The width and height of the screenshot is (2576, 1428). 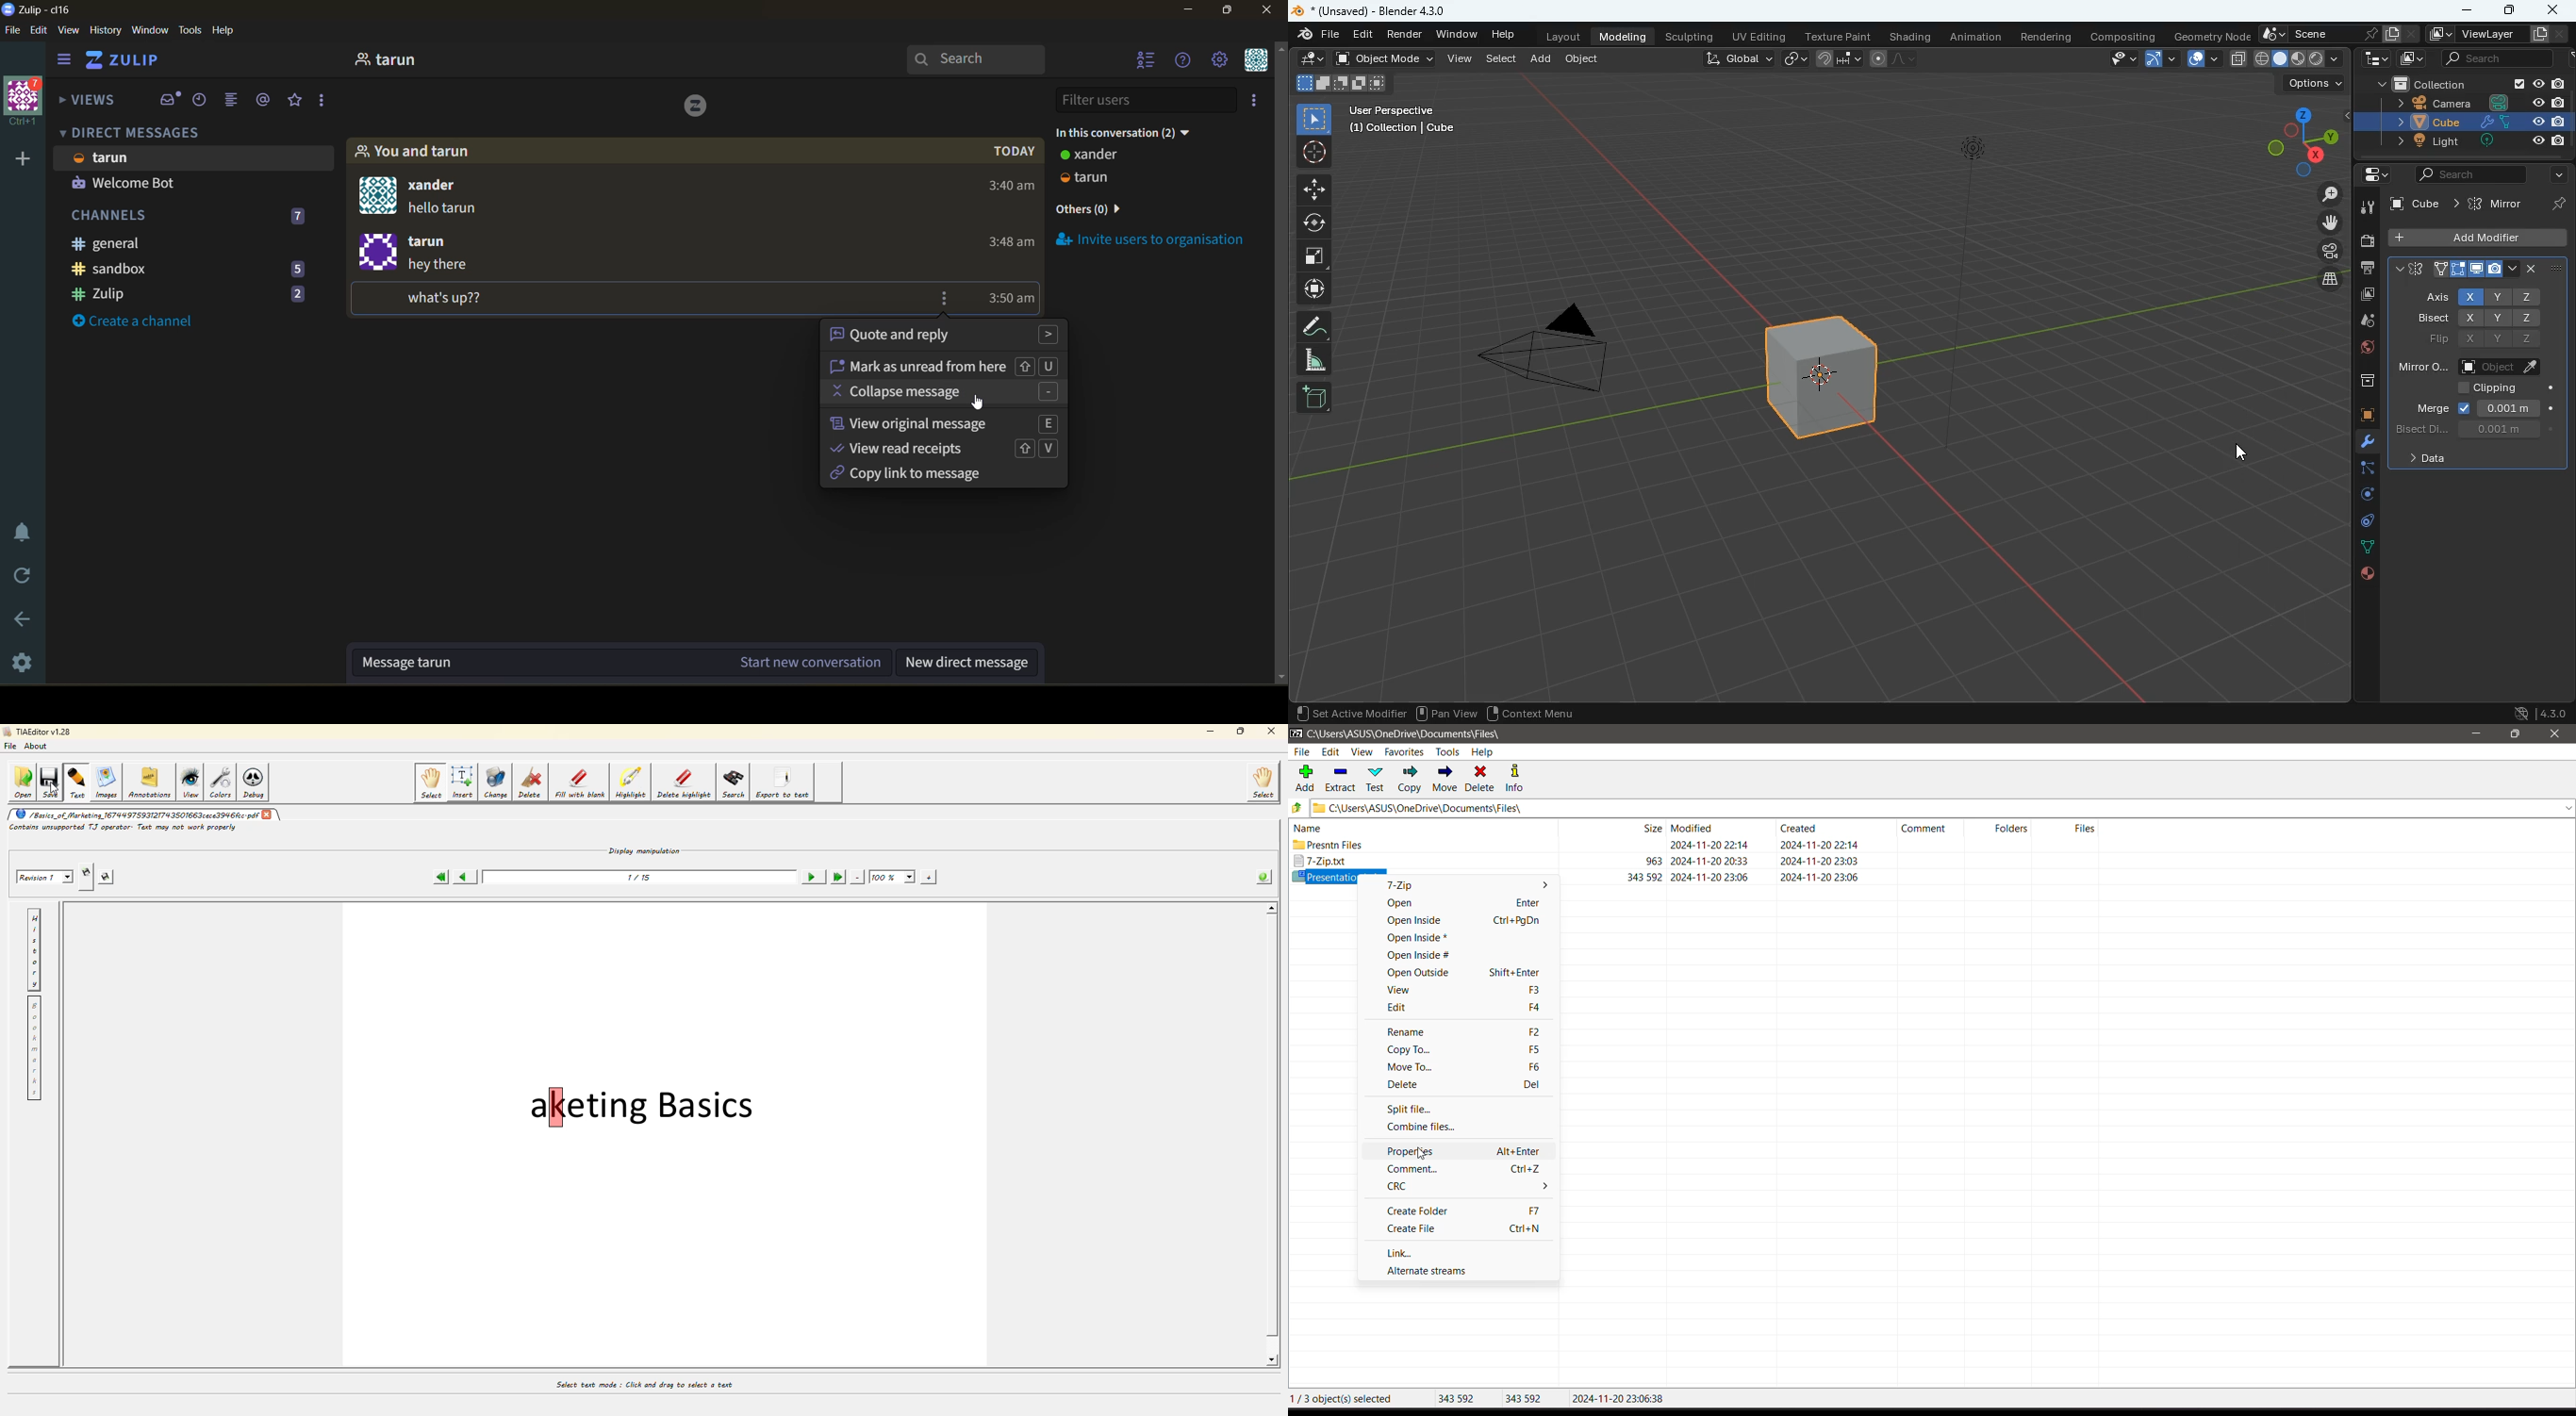 I want to click on user perspective, so click(x=1405, y=121).